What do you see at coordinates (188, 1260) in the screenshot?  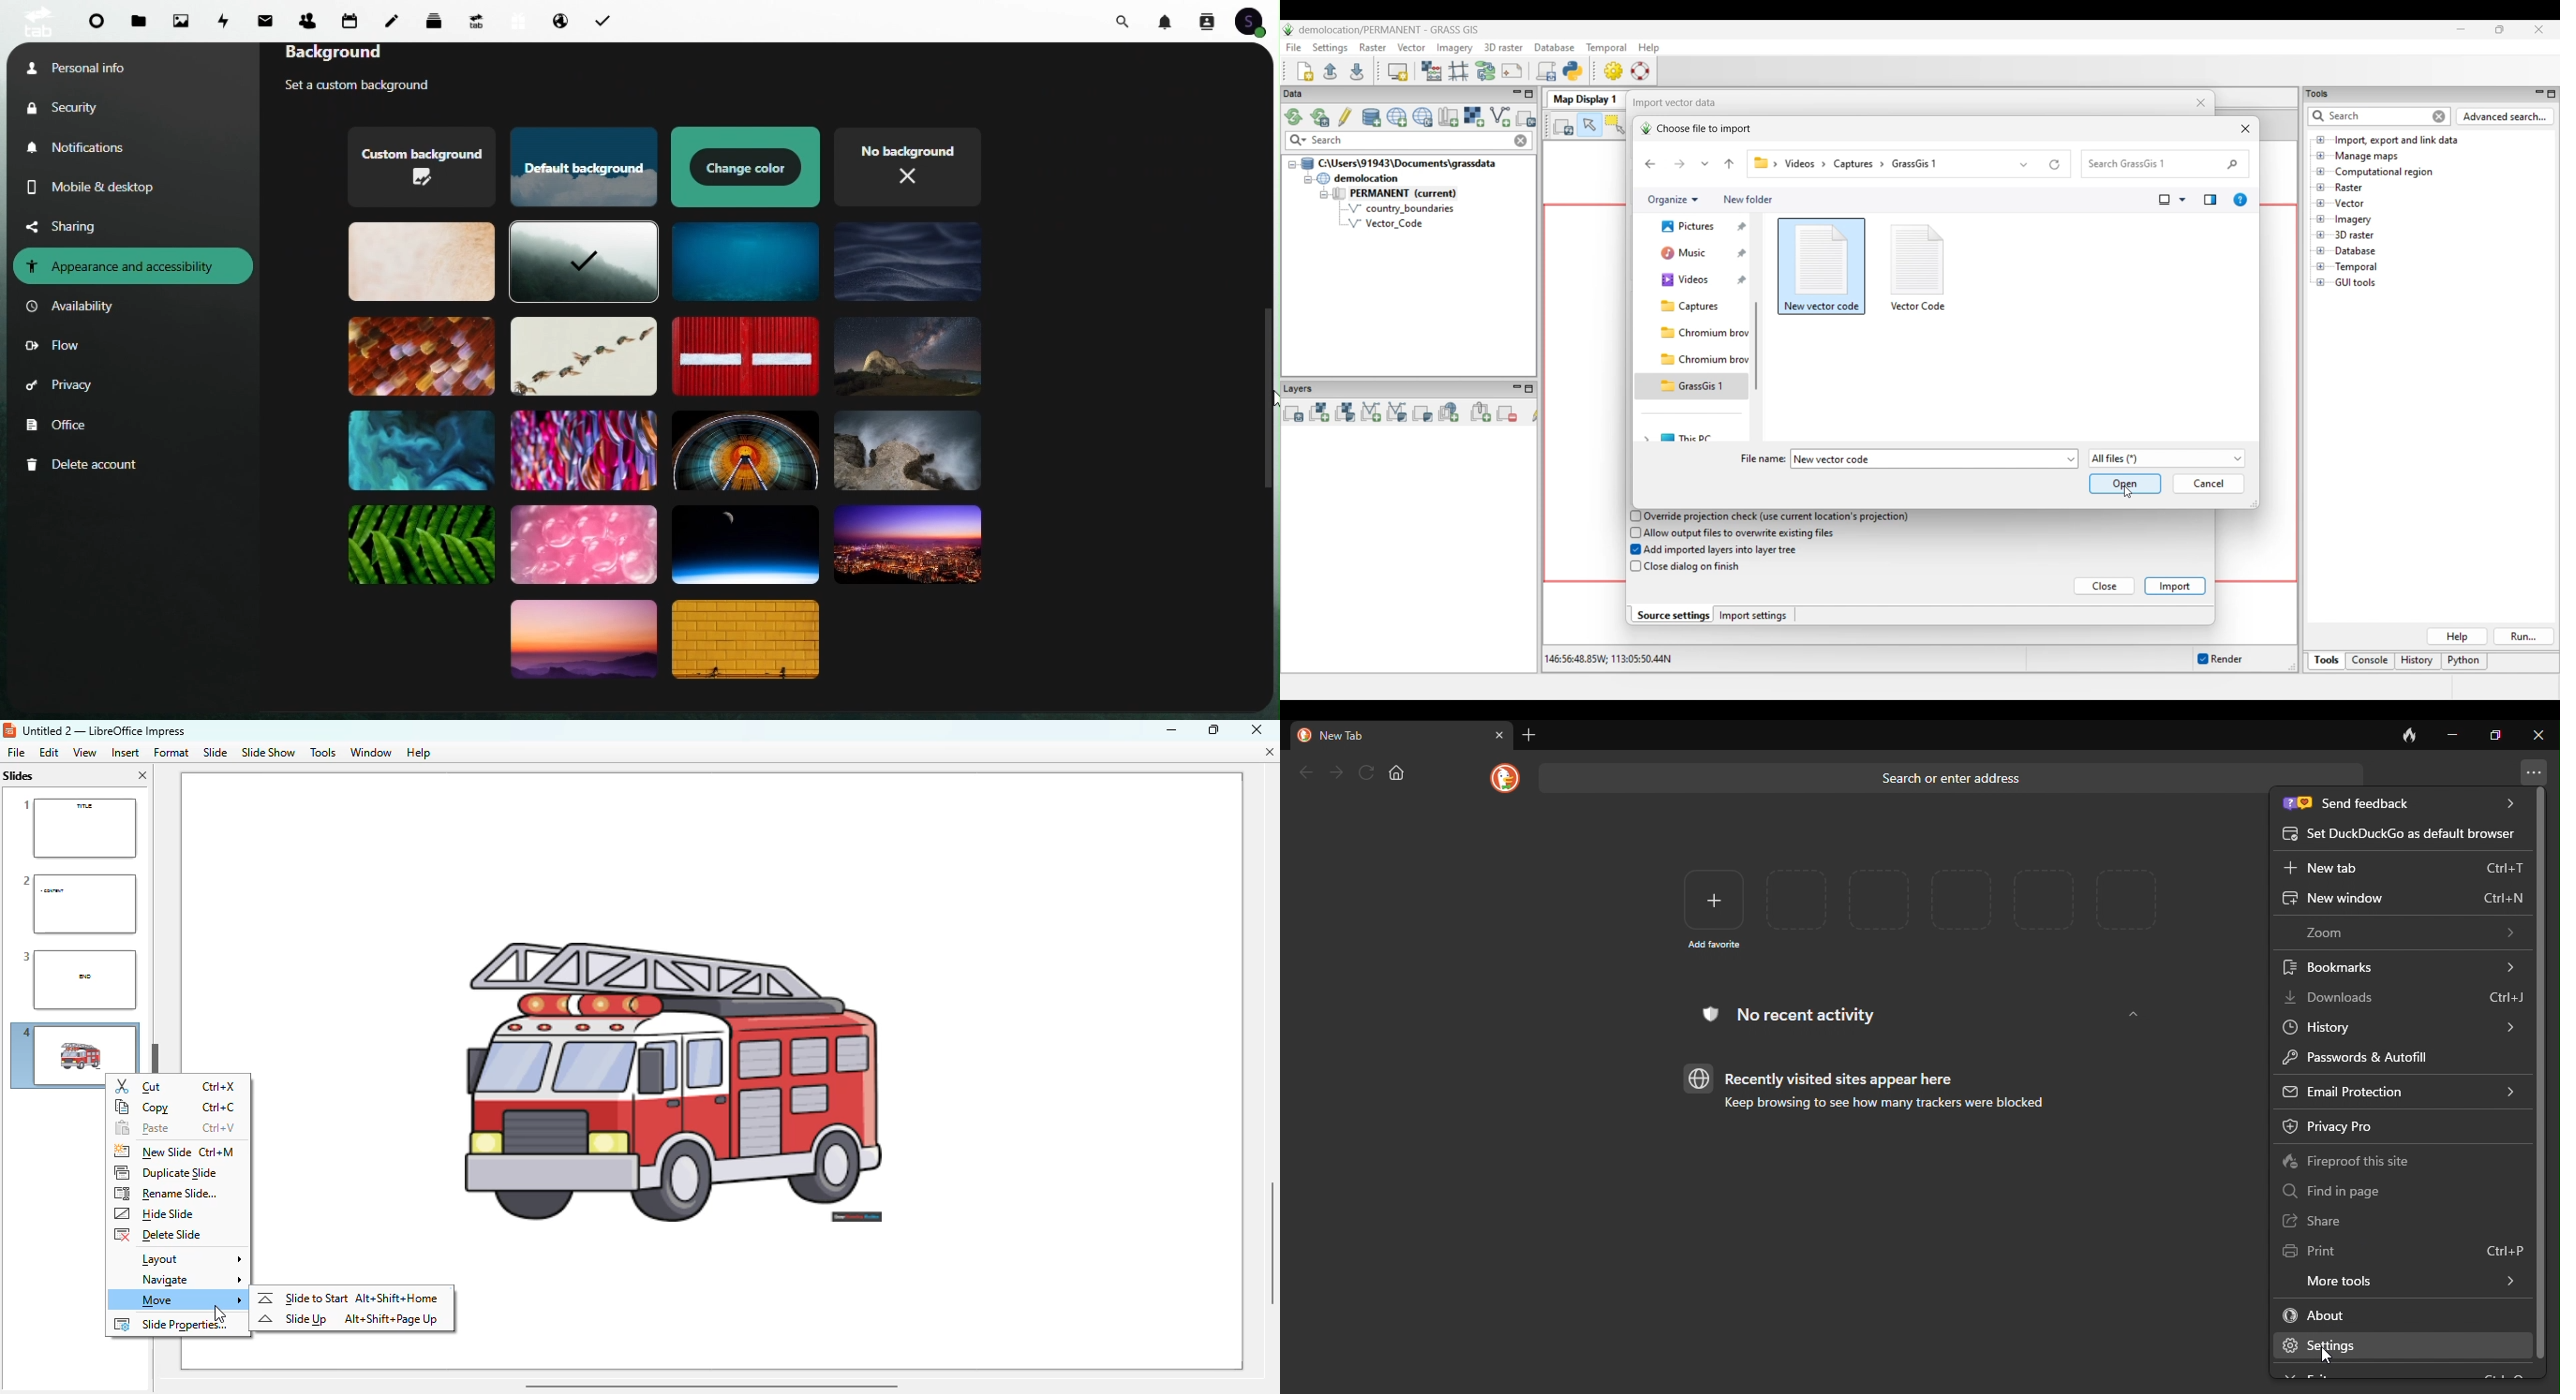 I see `layout` at bounding box center [188, 1260].